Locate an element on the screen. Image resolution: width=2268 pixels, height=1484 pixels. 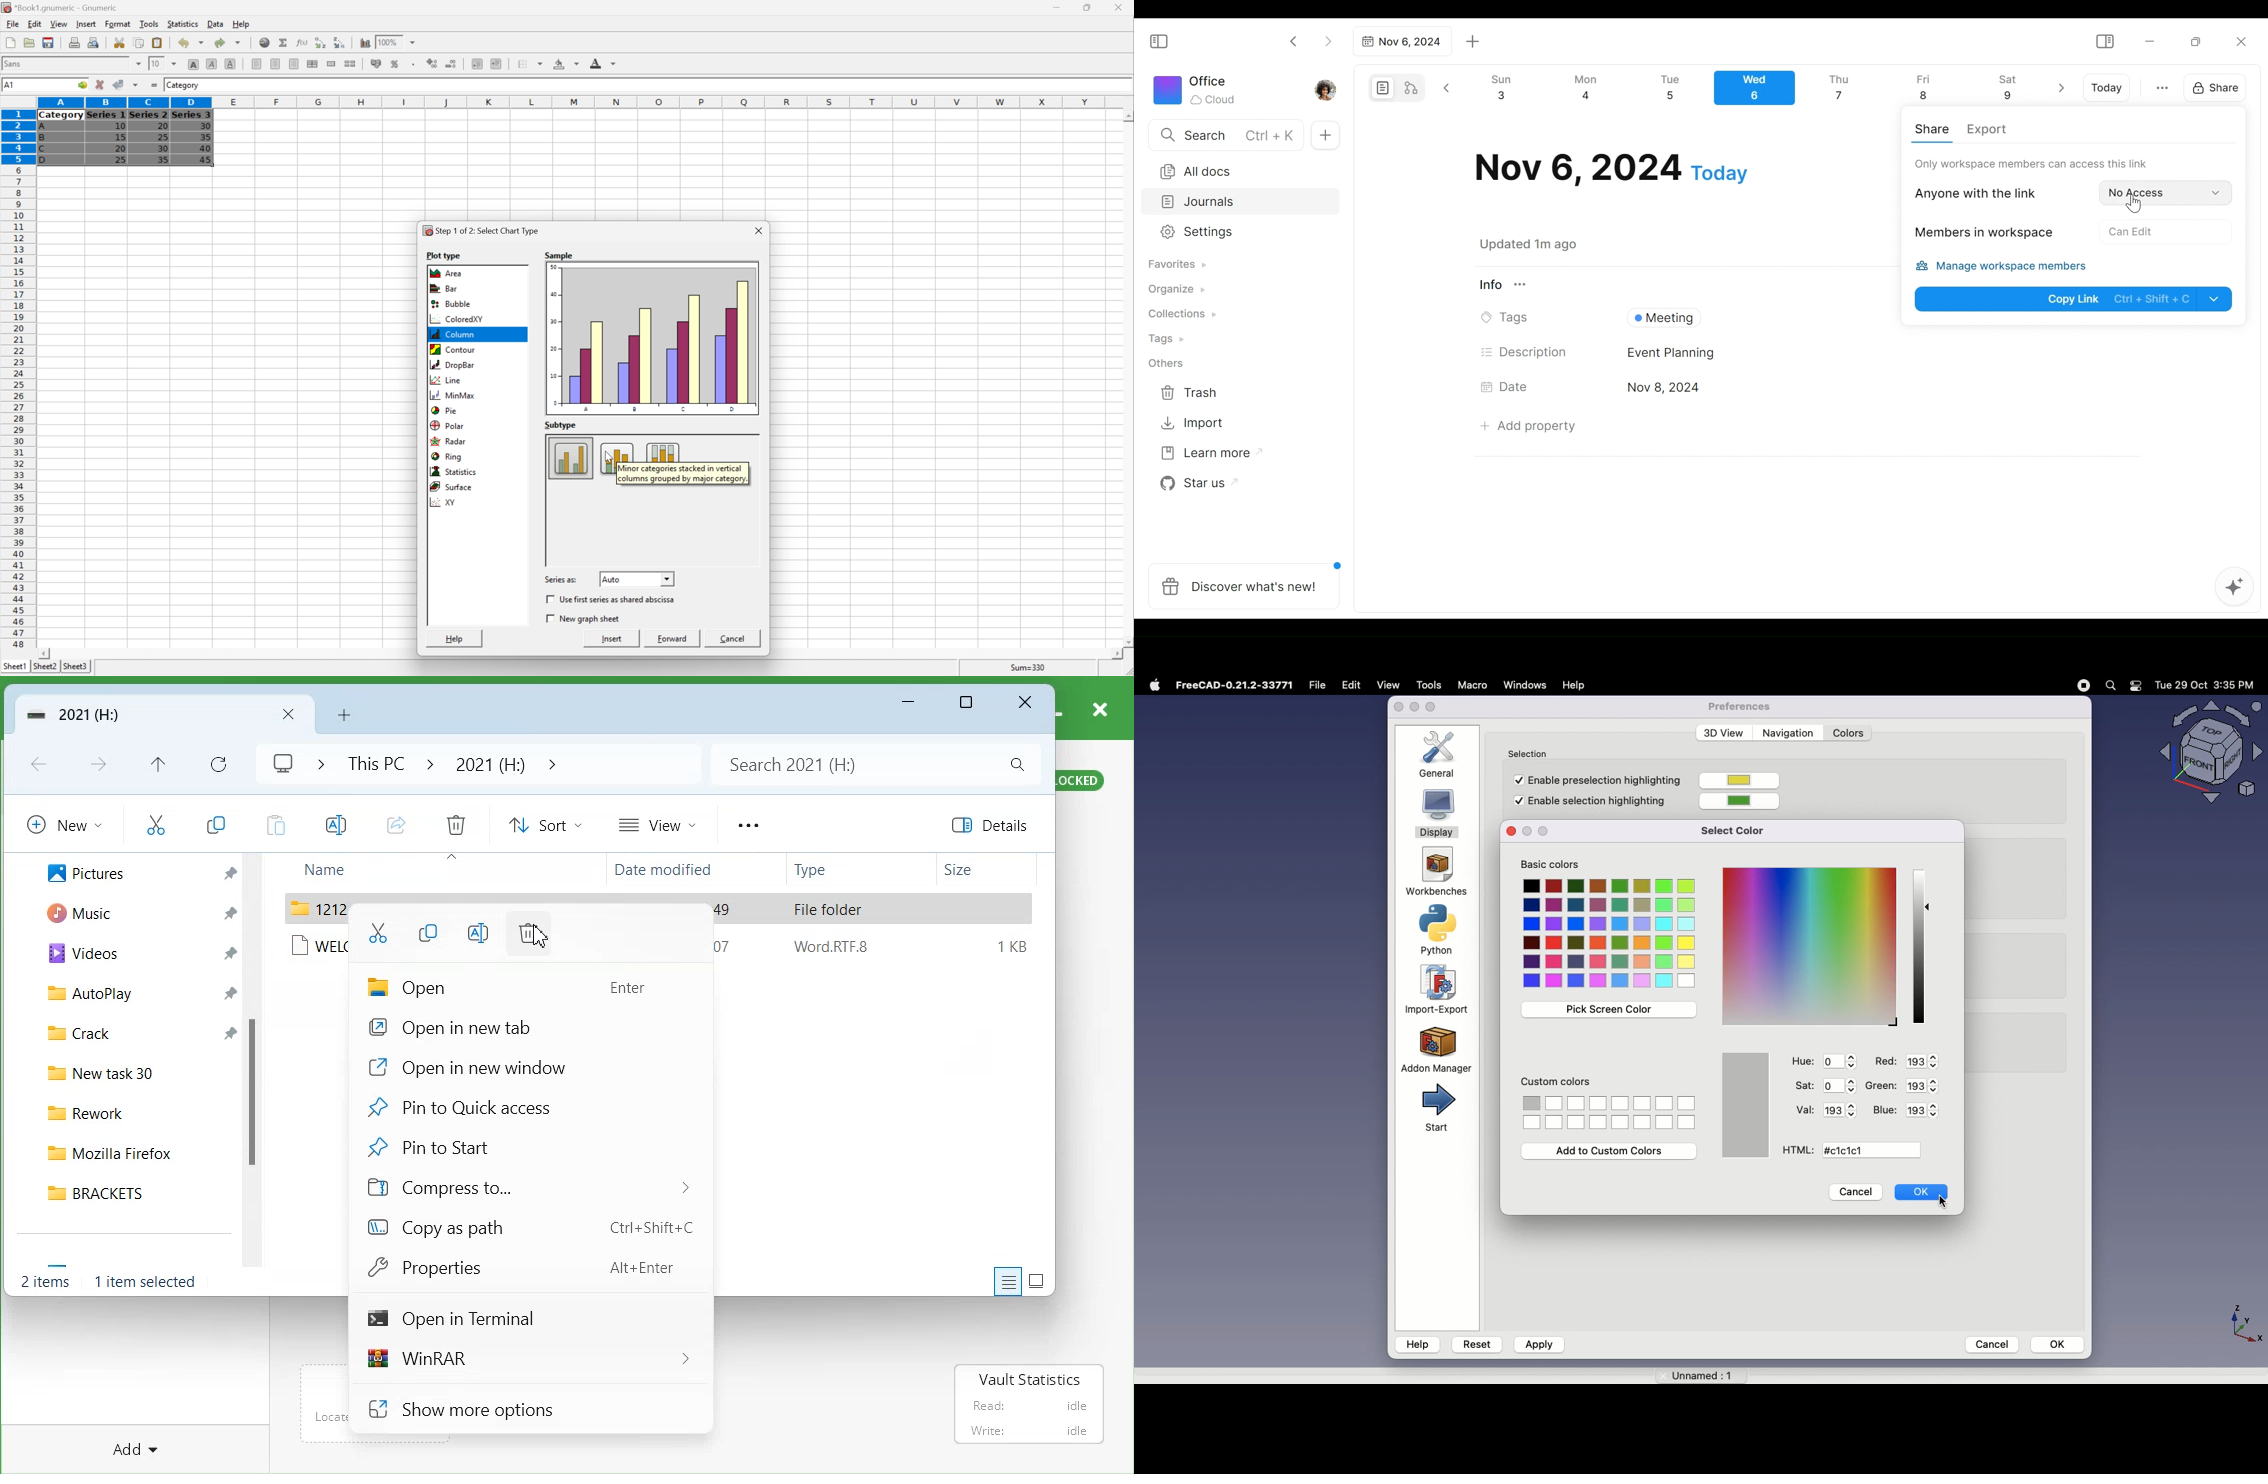
Cancel changes is located at coordinates (100, 83).